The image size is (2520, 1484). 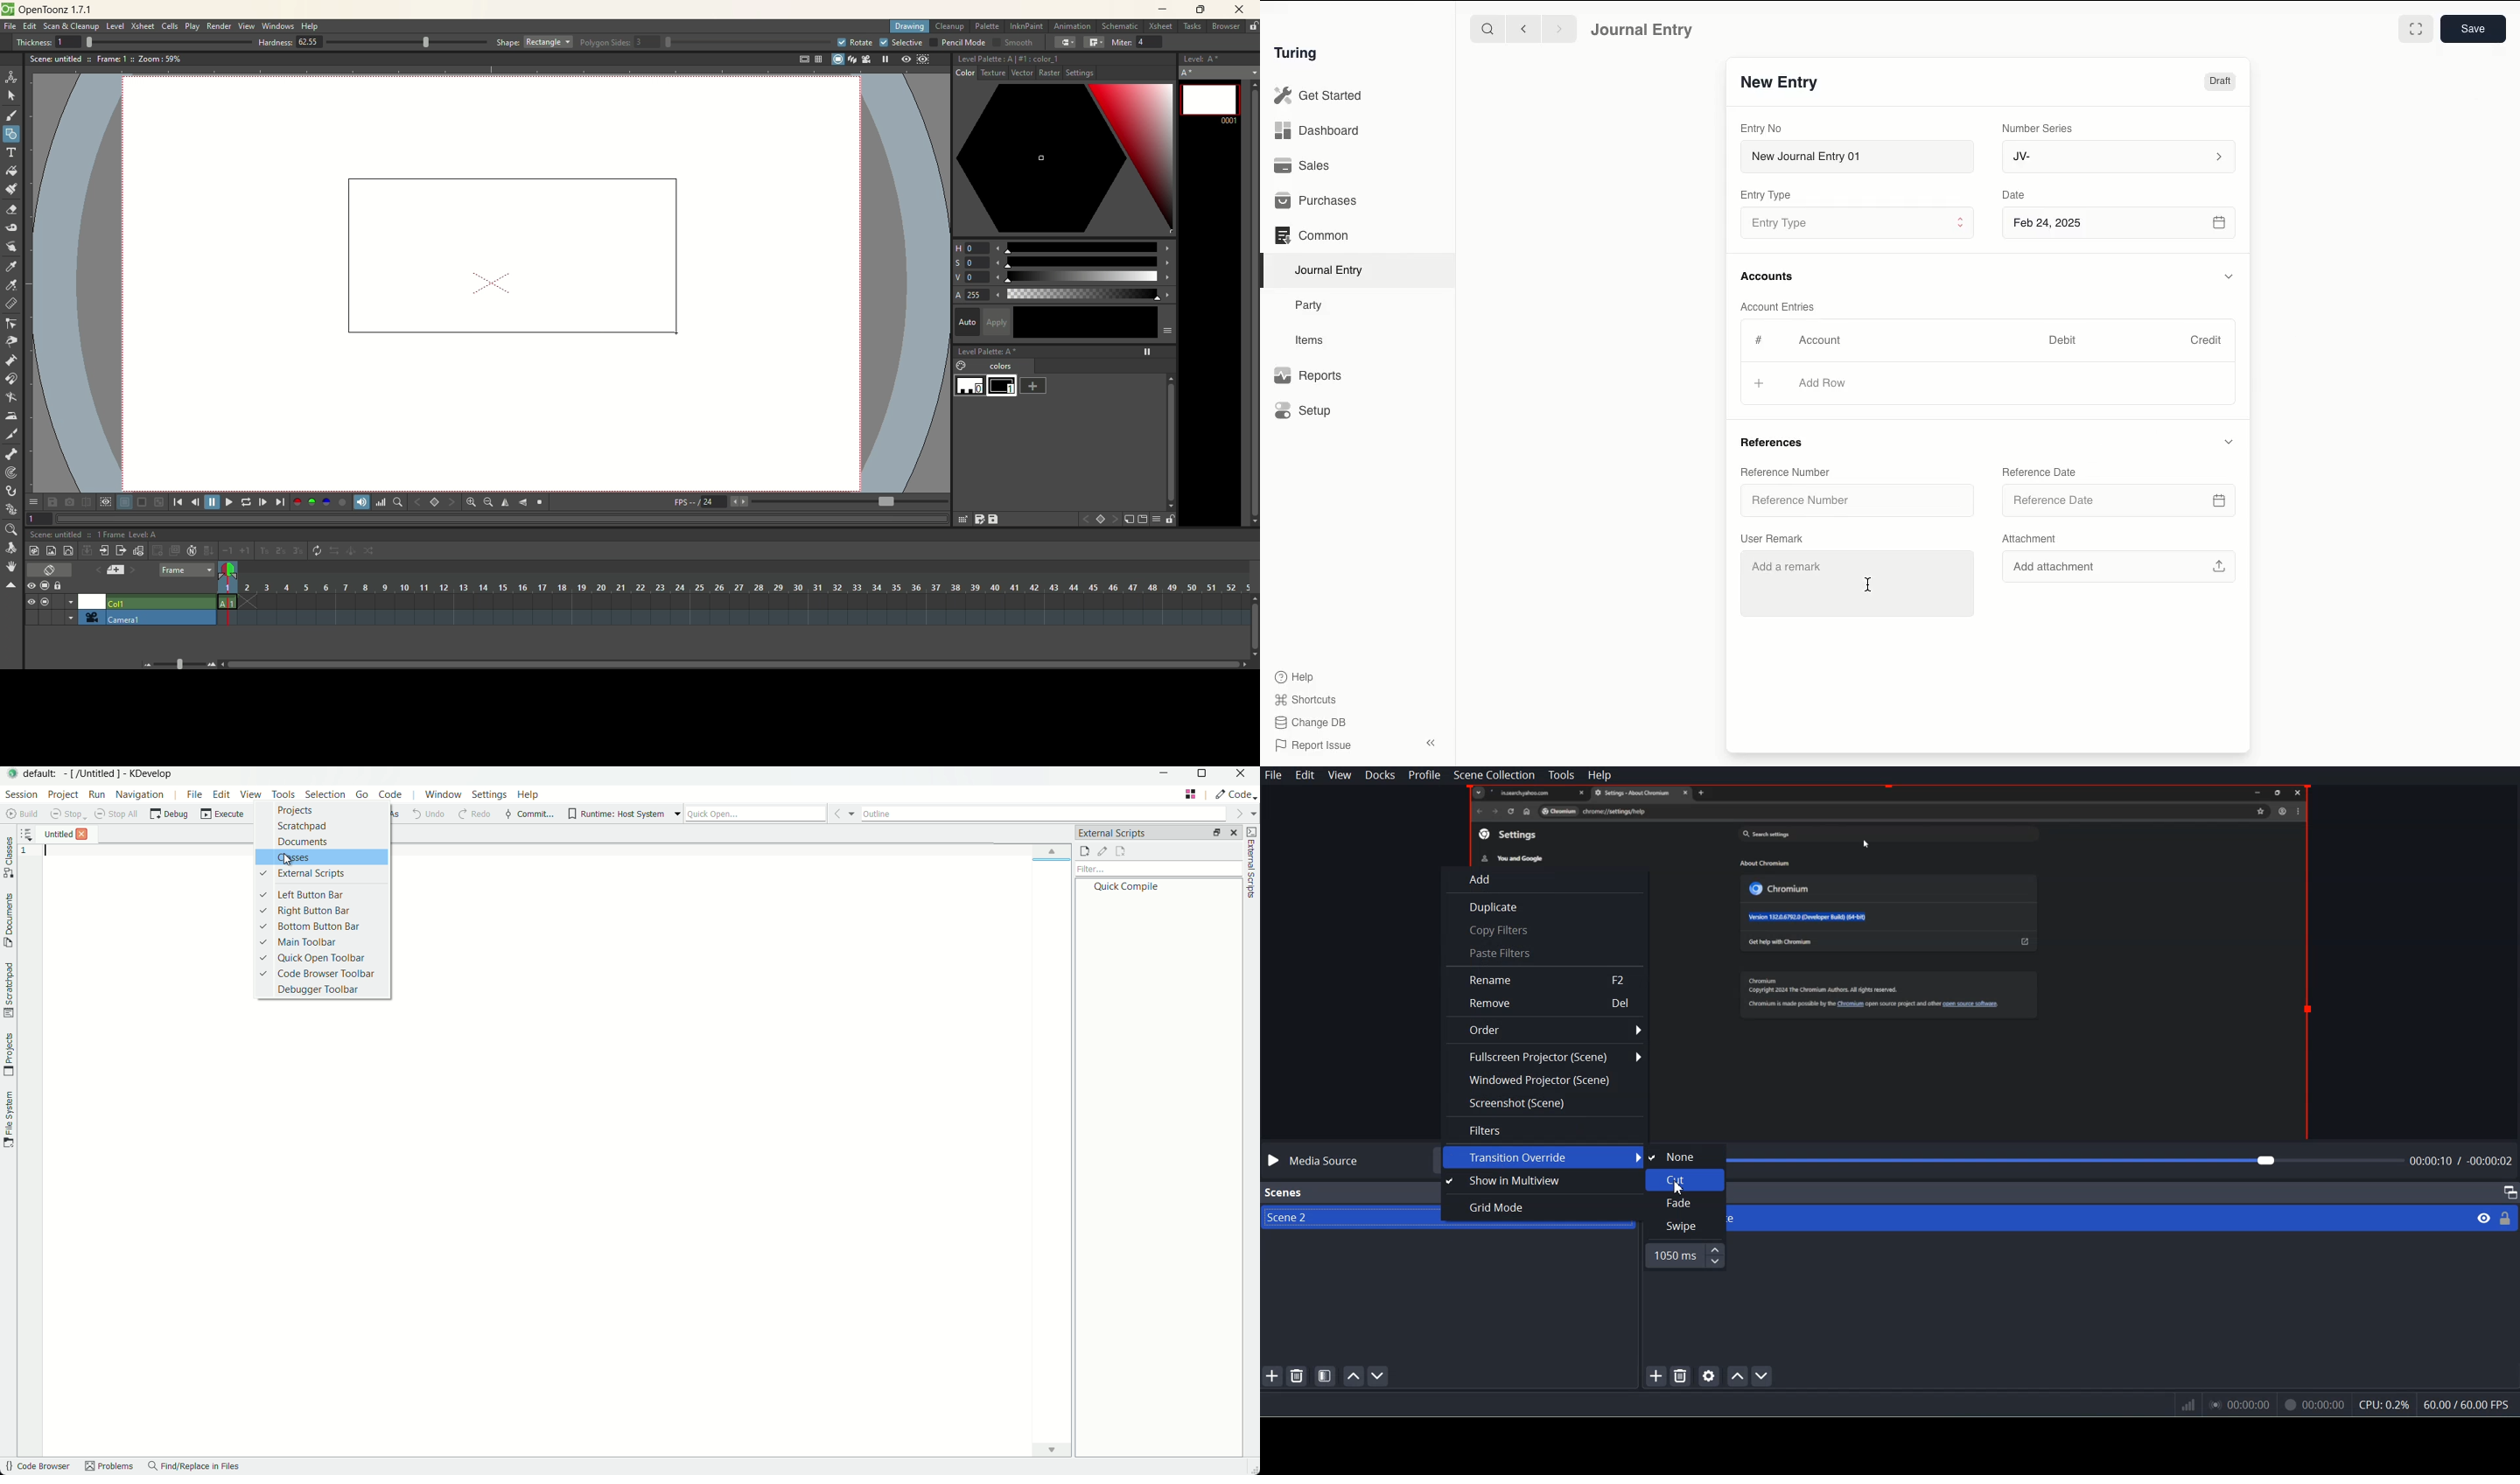 I want to click on cutter, so click(x=13, y=434).